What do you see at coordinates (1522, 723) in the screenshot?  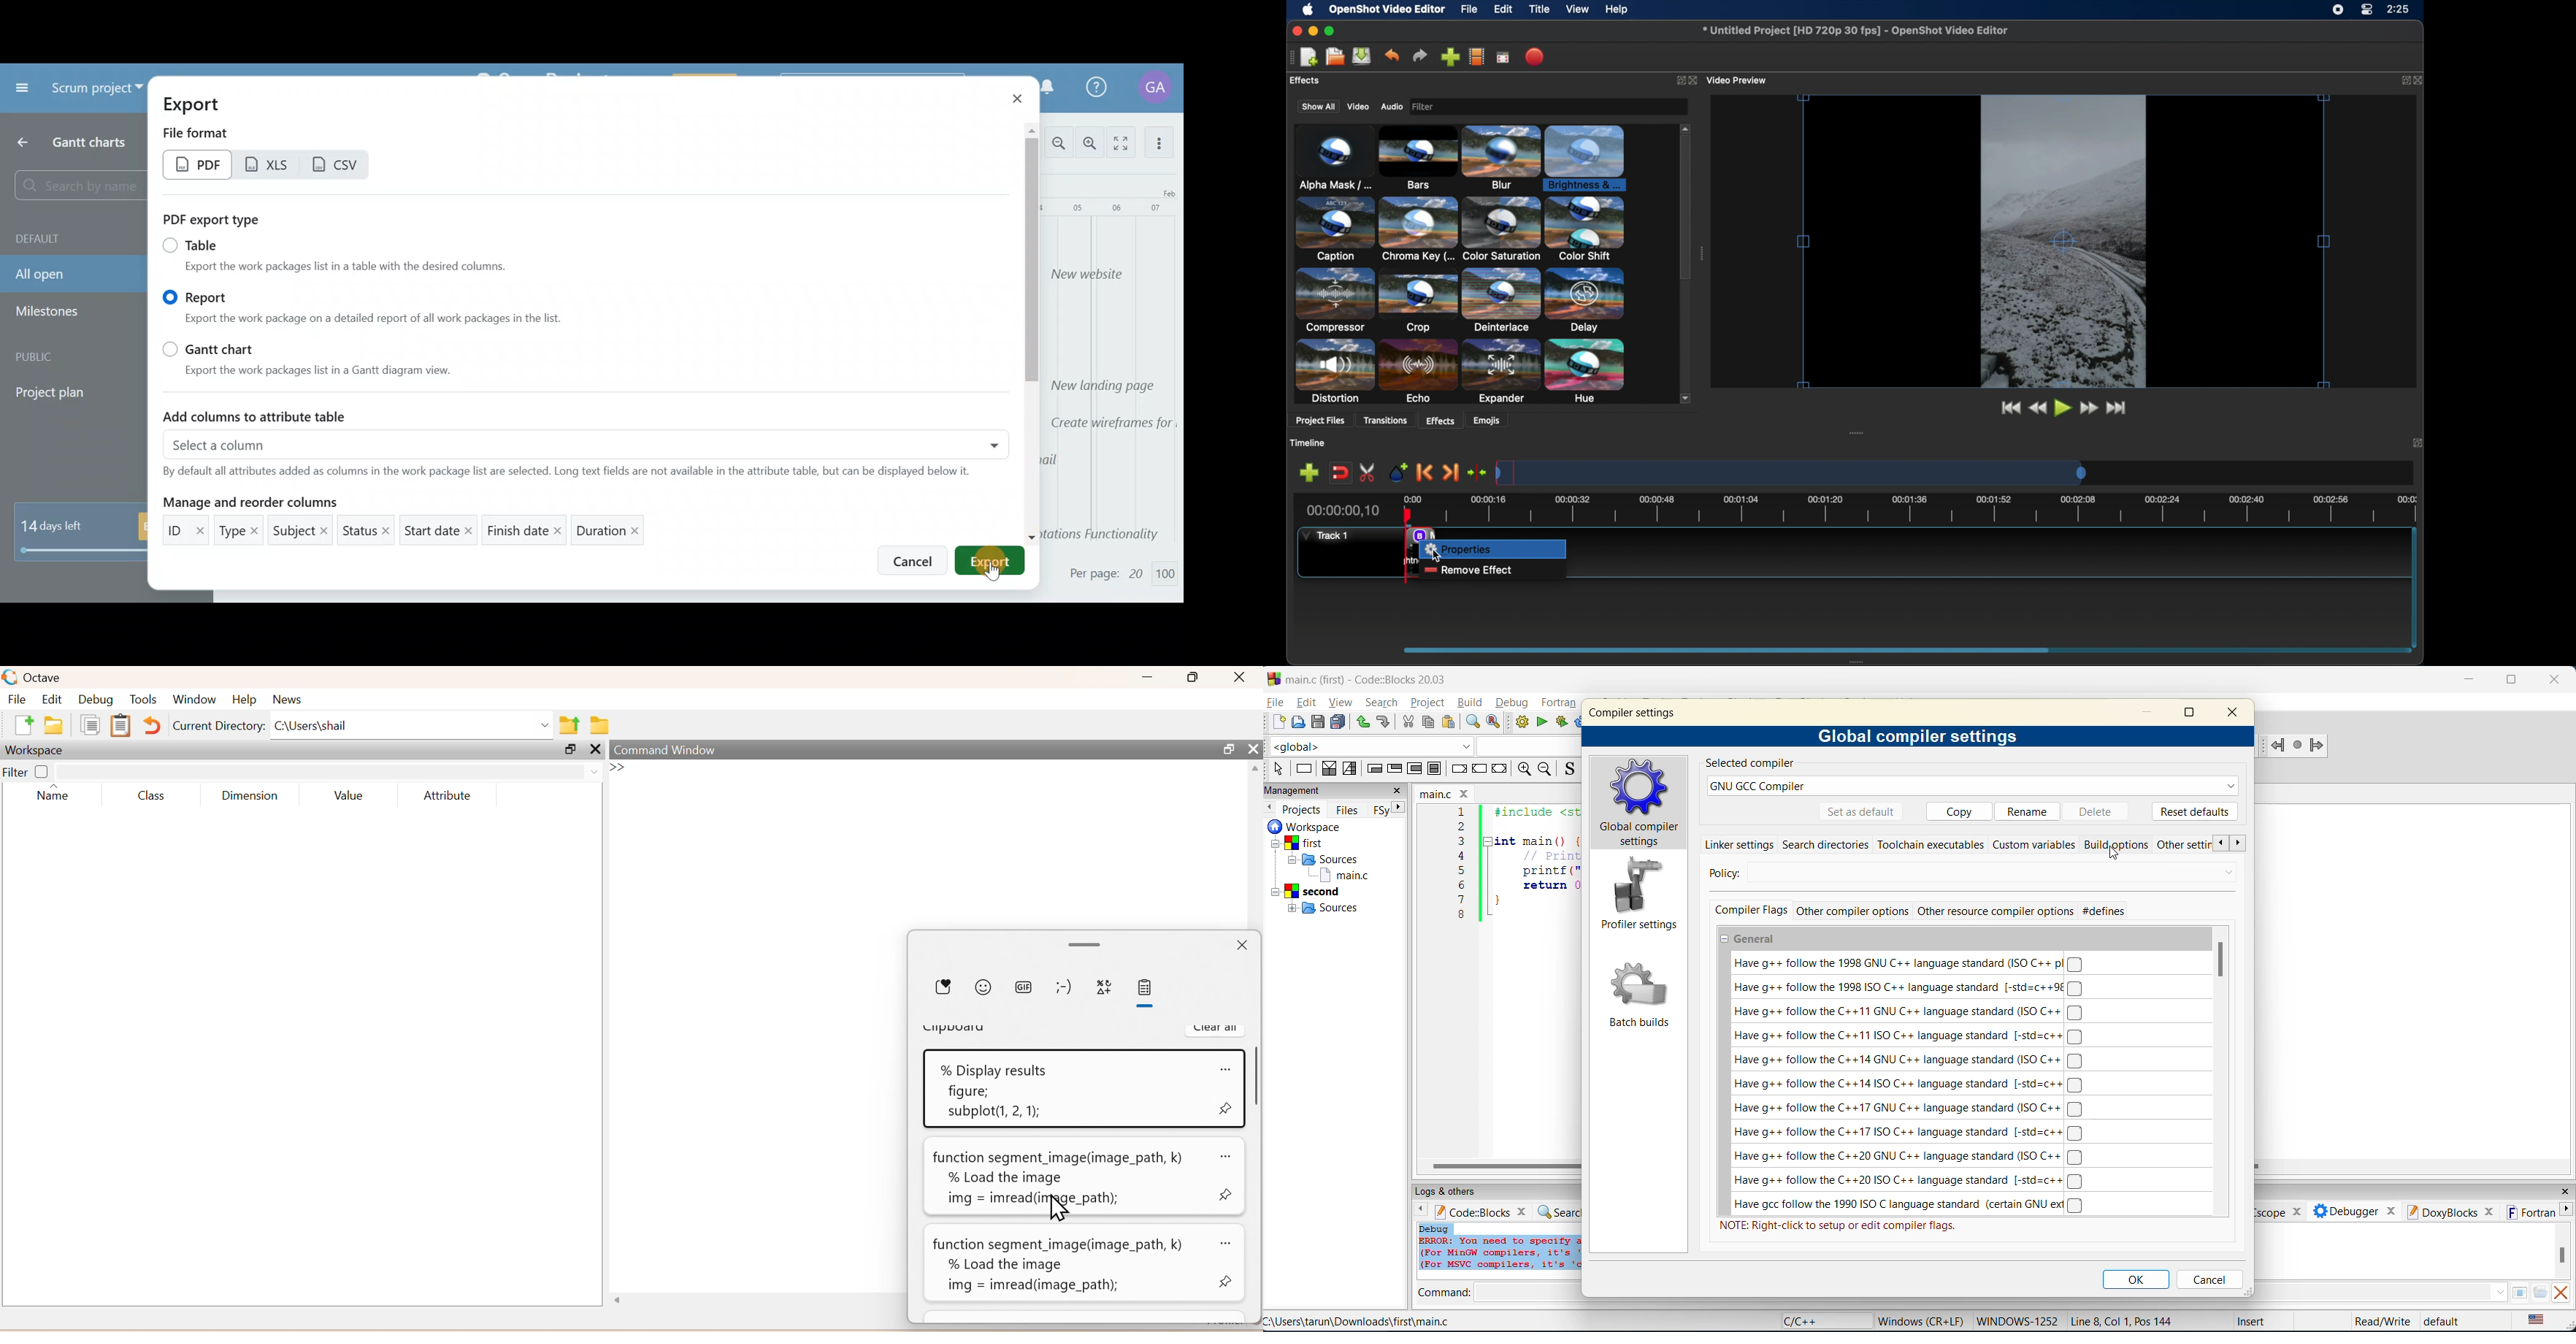 I see `build` at bounding box center [1522, 723].